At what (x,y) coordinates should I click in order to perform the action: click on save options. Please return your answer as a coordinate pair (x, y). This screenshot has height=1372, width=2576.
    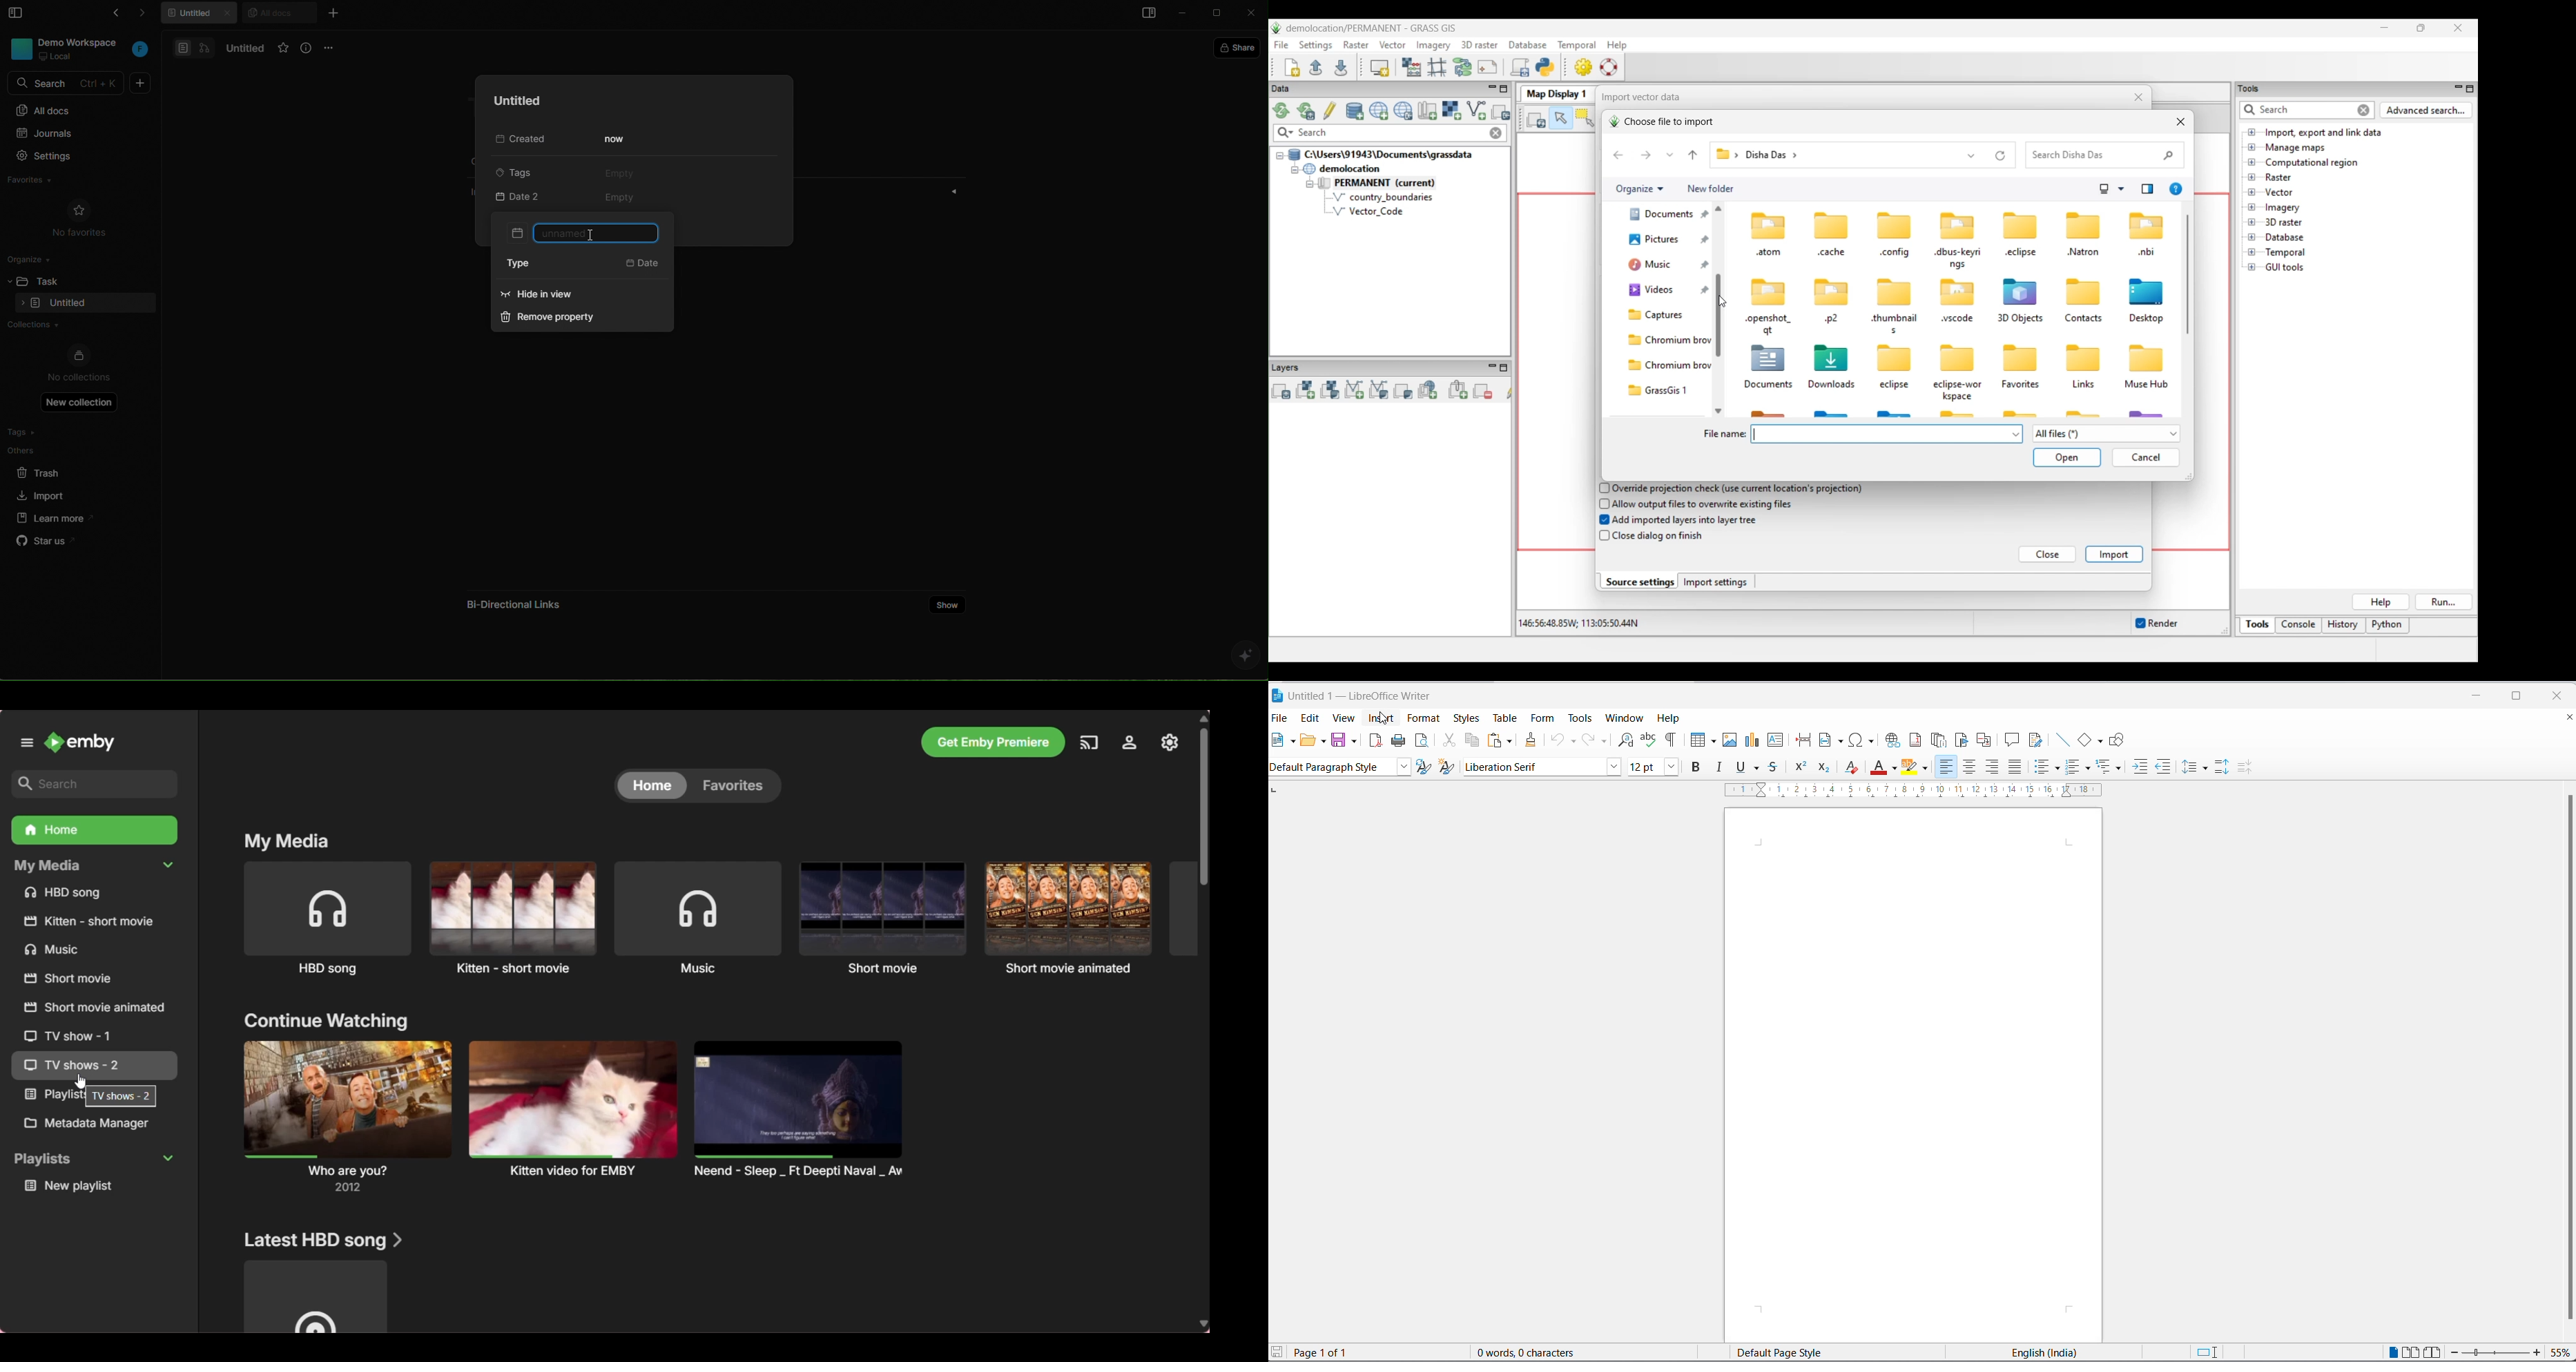
    Looking at the image, I should click on (1355, 740).